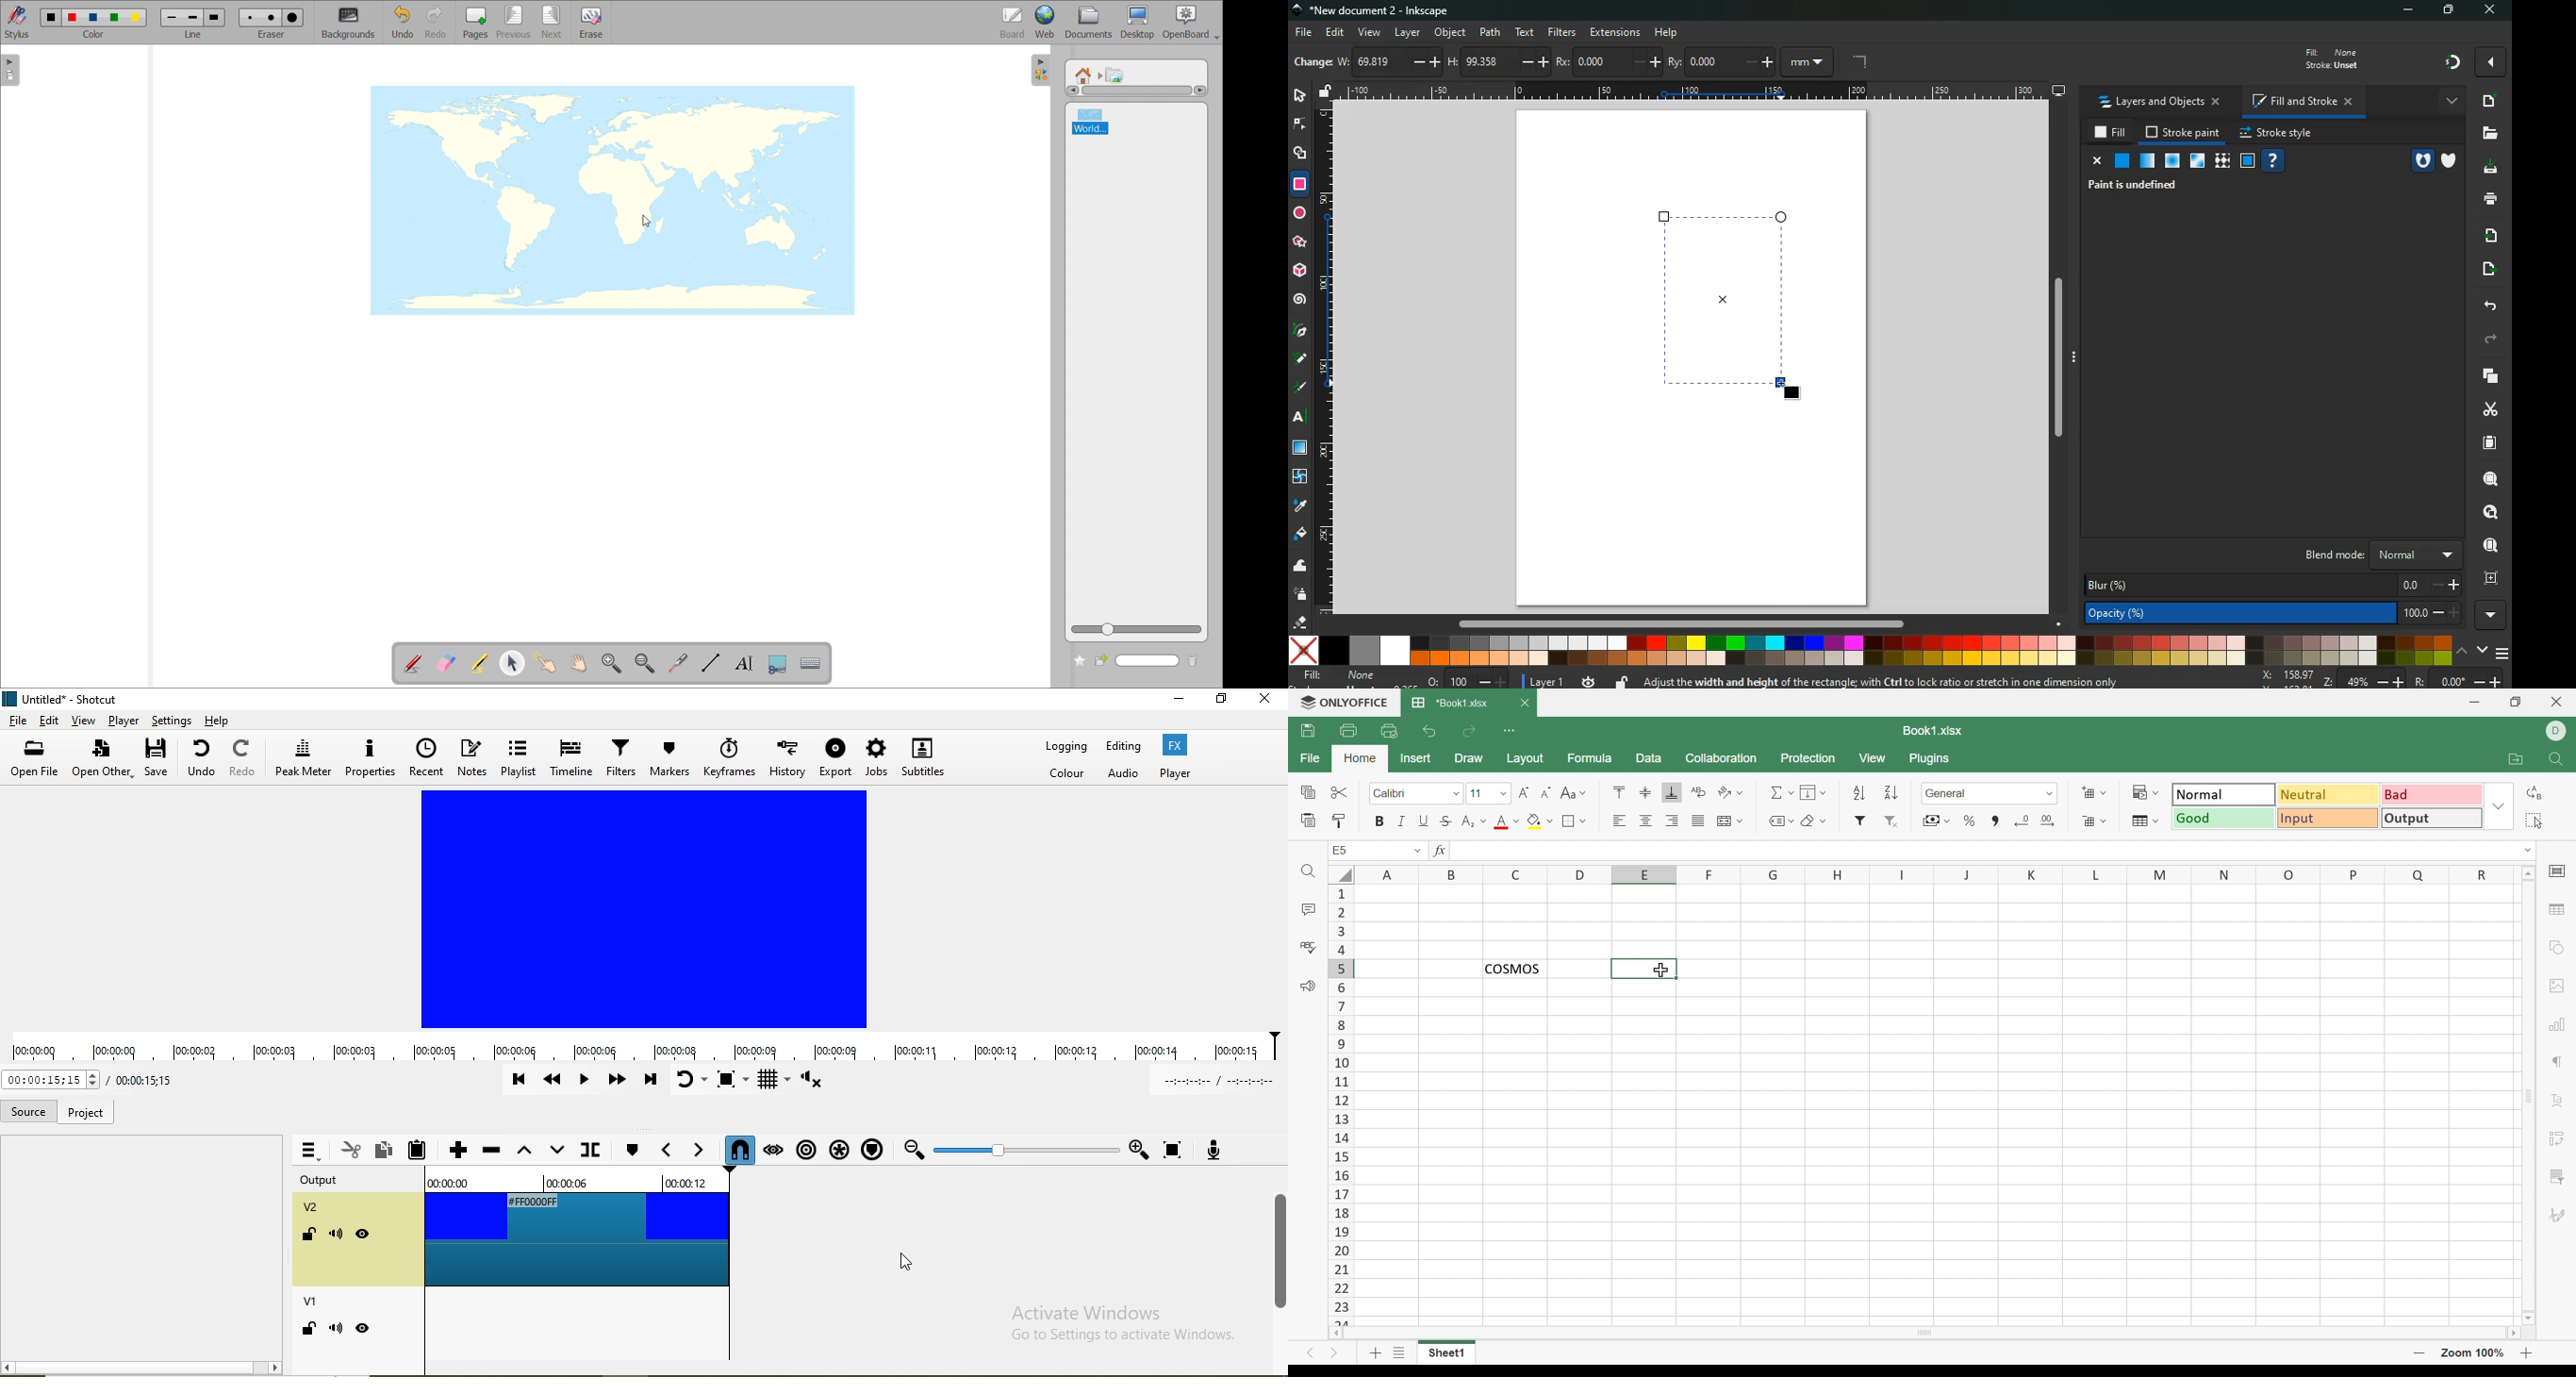  What do you see at coordinates (1469, 759) in the screenshot?
I see `Draw` at bounding box center [1469, 759].